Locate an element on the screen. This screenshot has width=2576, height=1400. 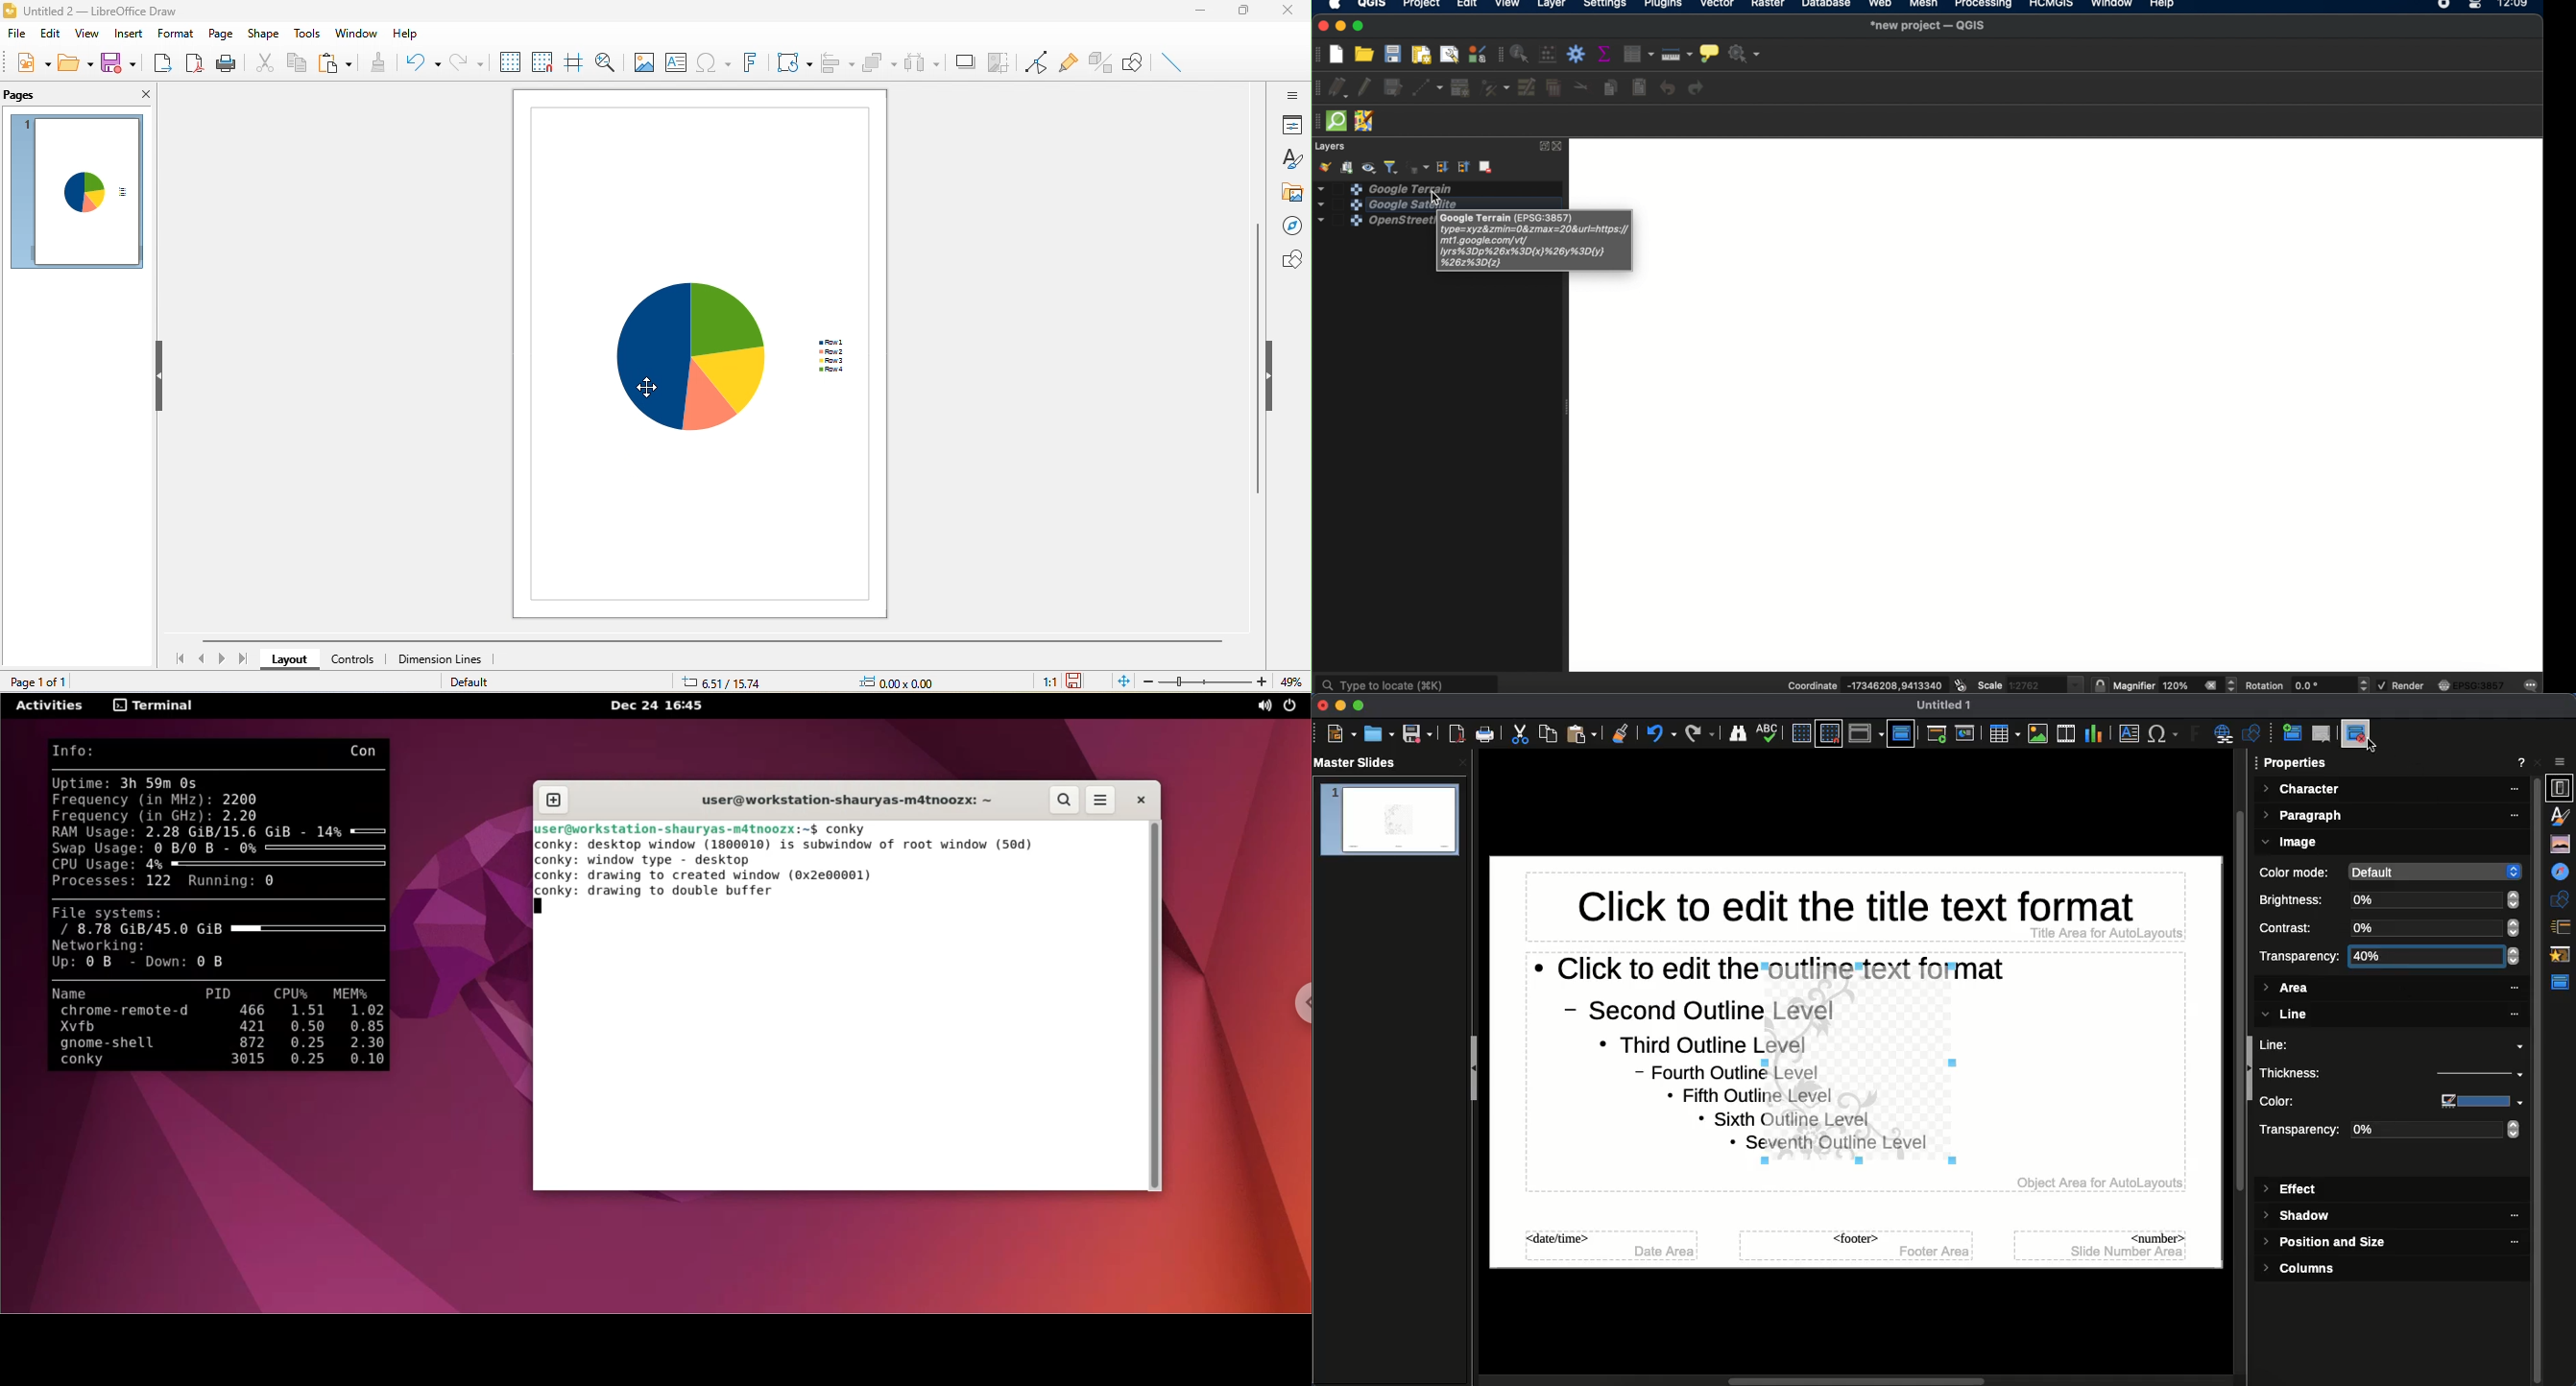
align objects is located at coordinates (836, 62).